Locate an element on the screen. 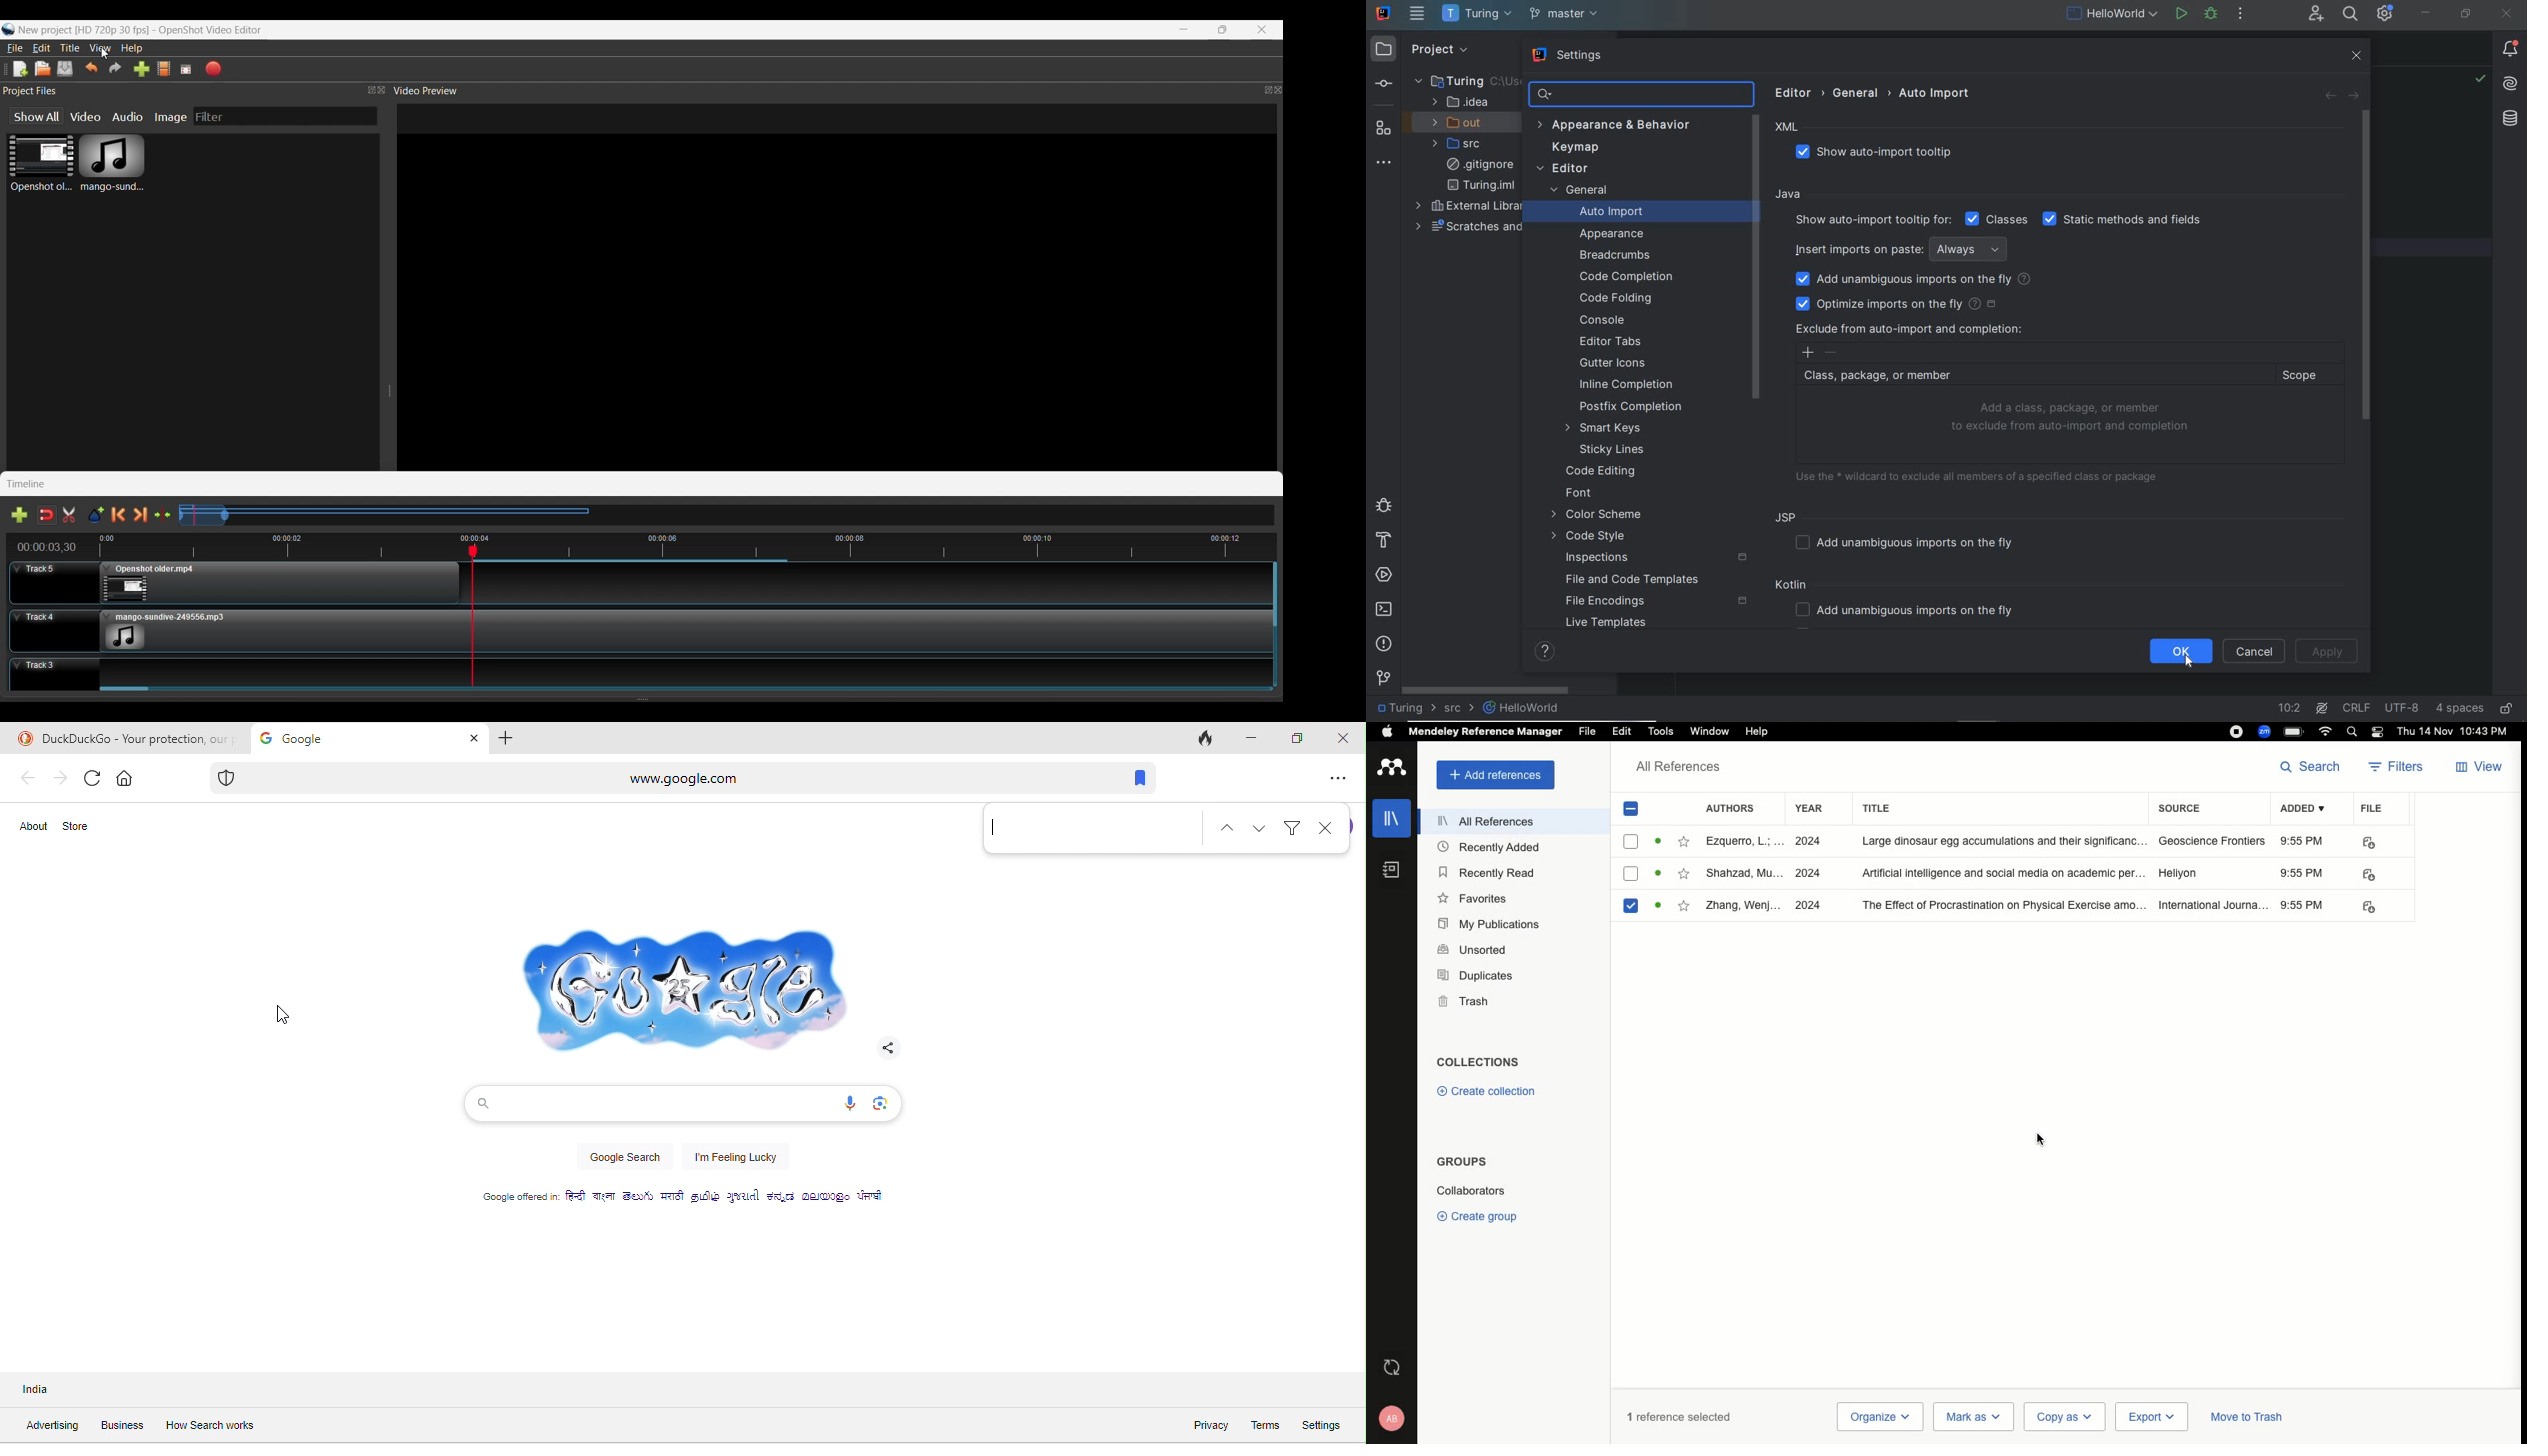  favourite is located at coordinates (1685, 873).